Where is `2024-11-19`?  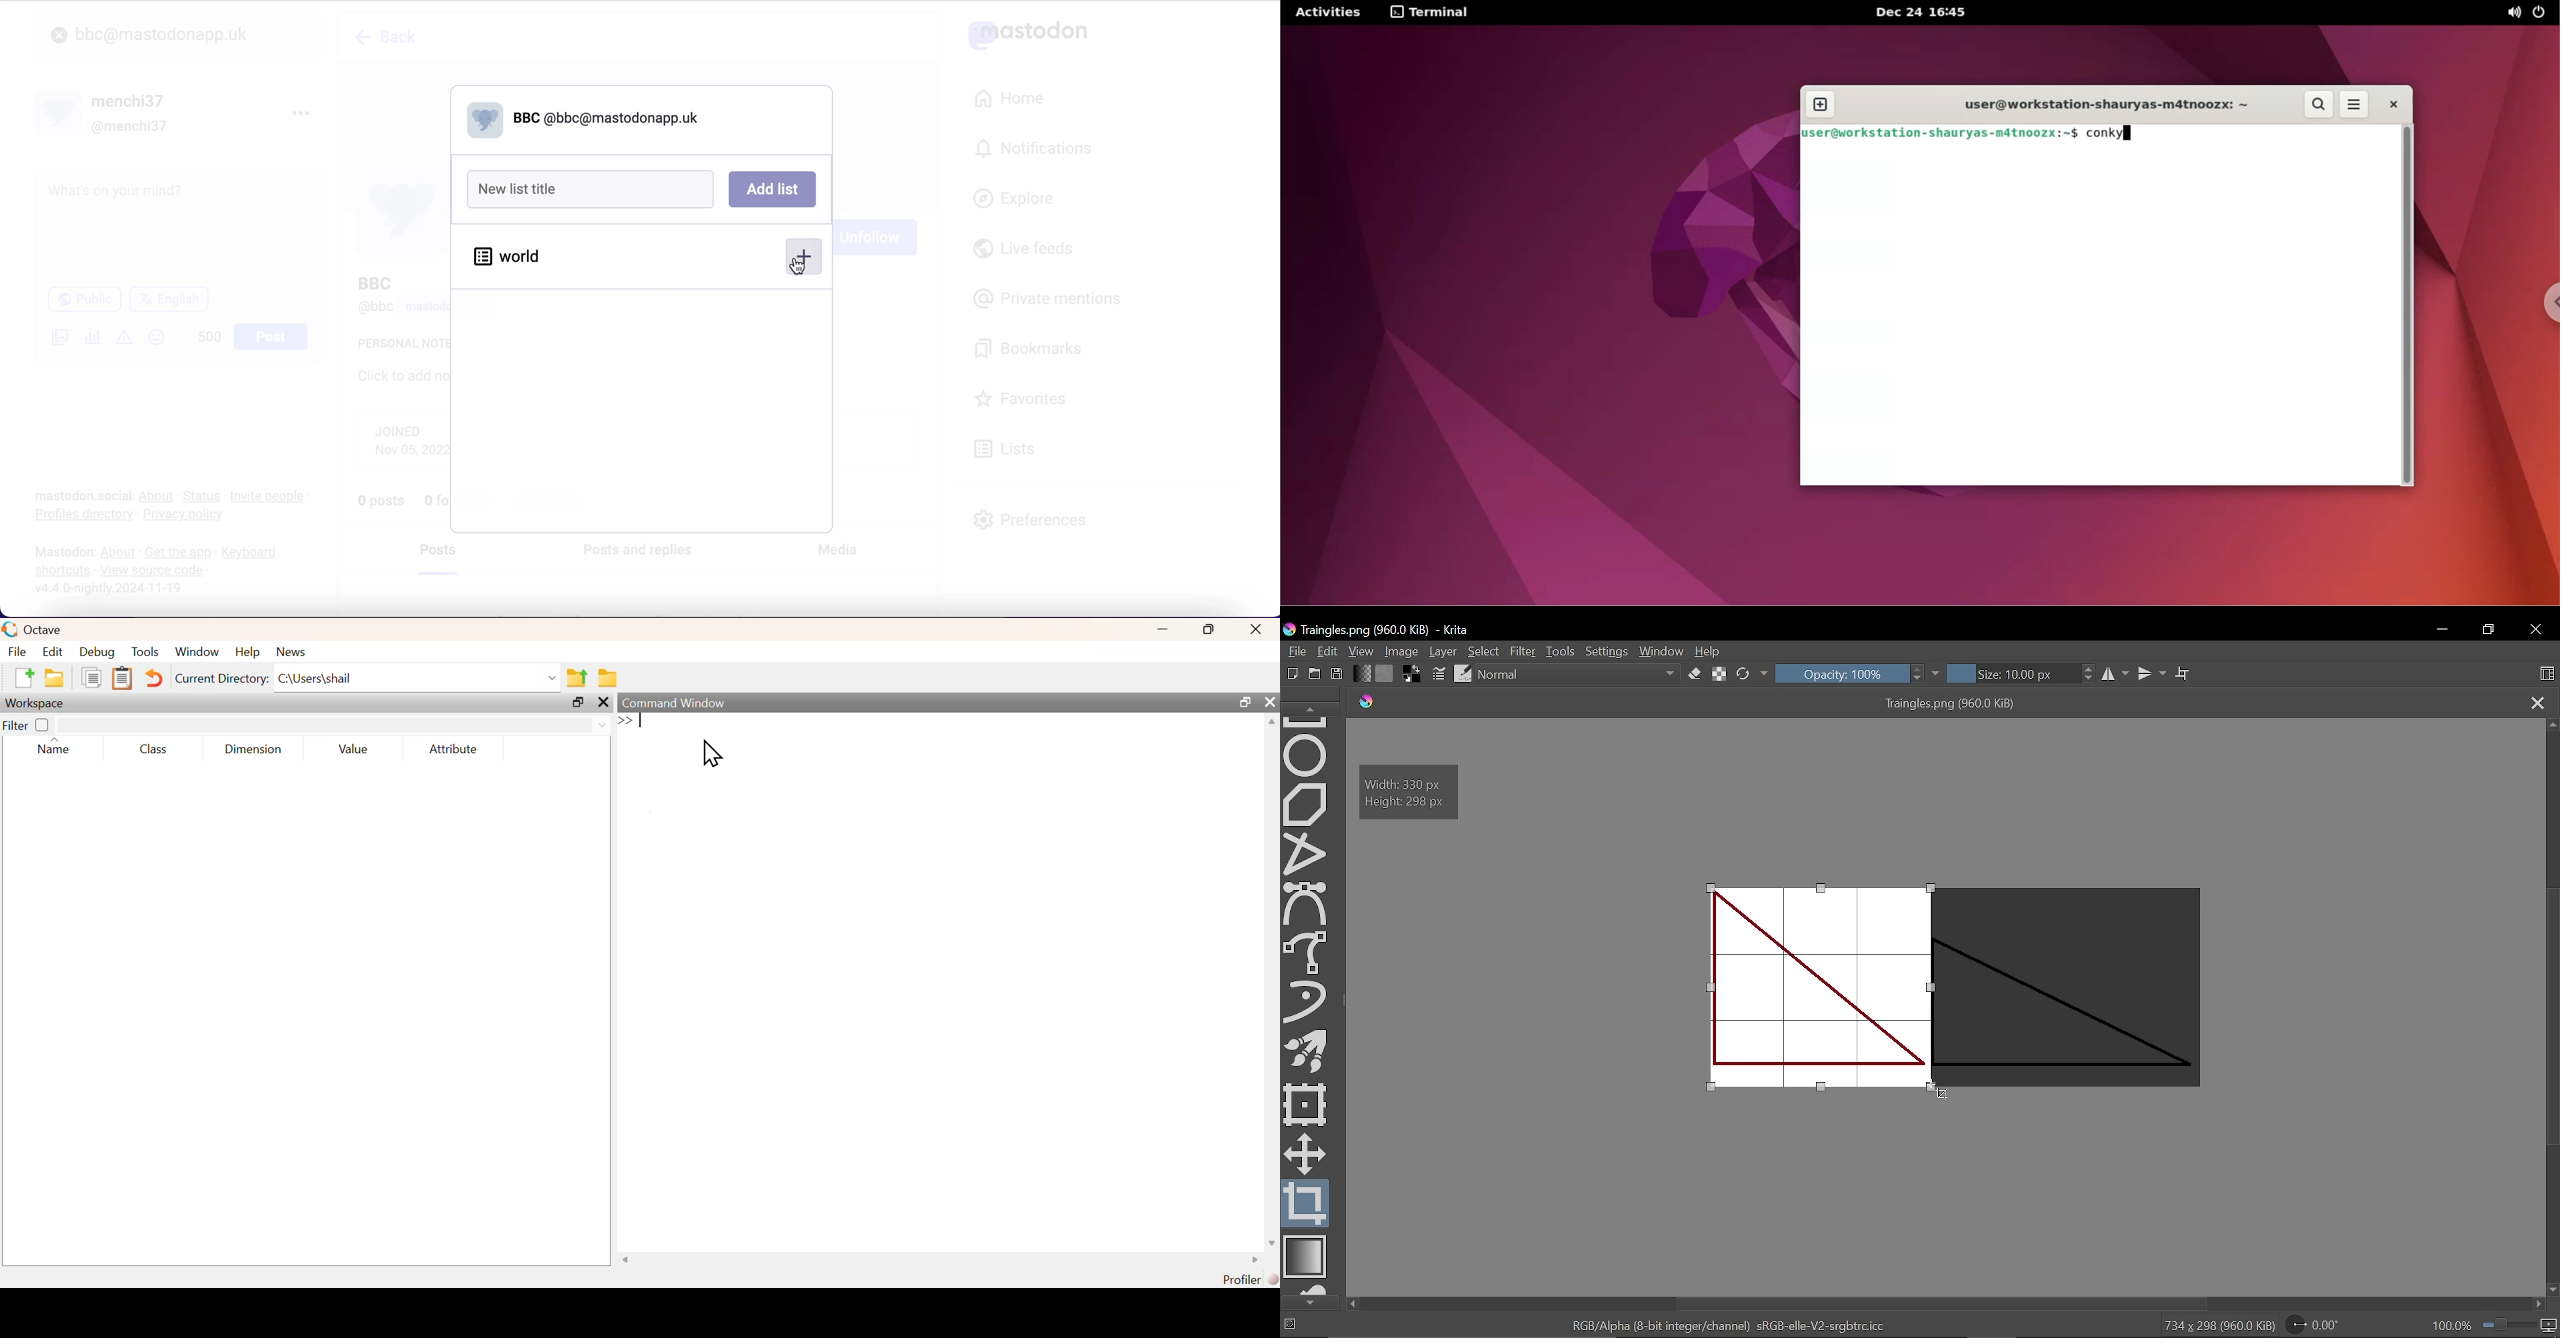
2024-11-19 is located at coordinates (116, 588).